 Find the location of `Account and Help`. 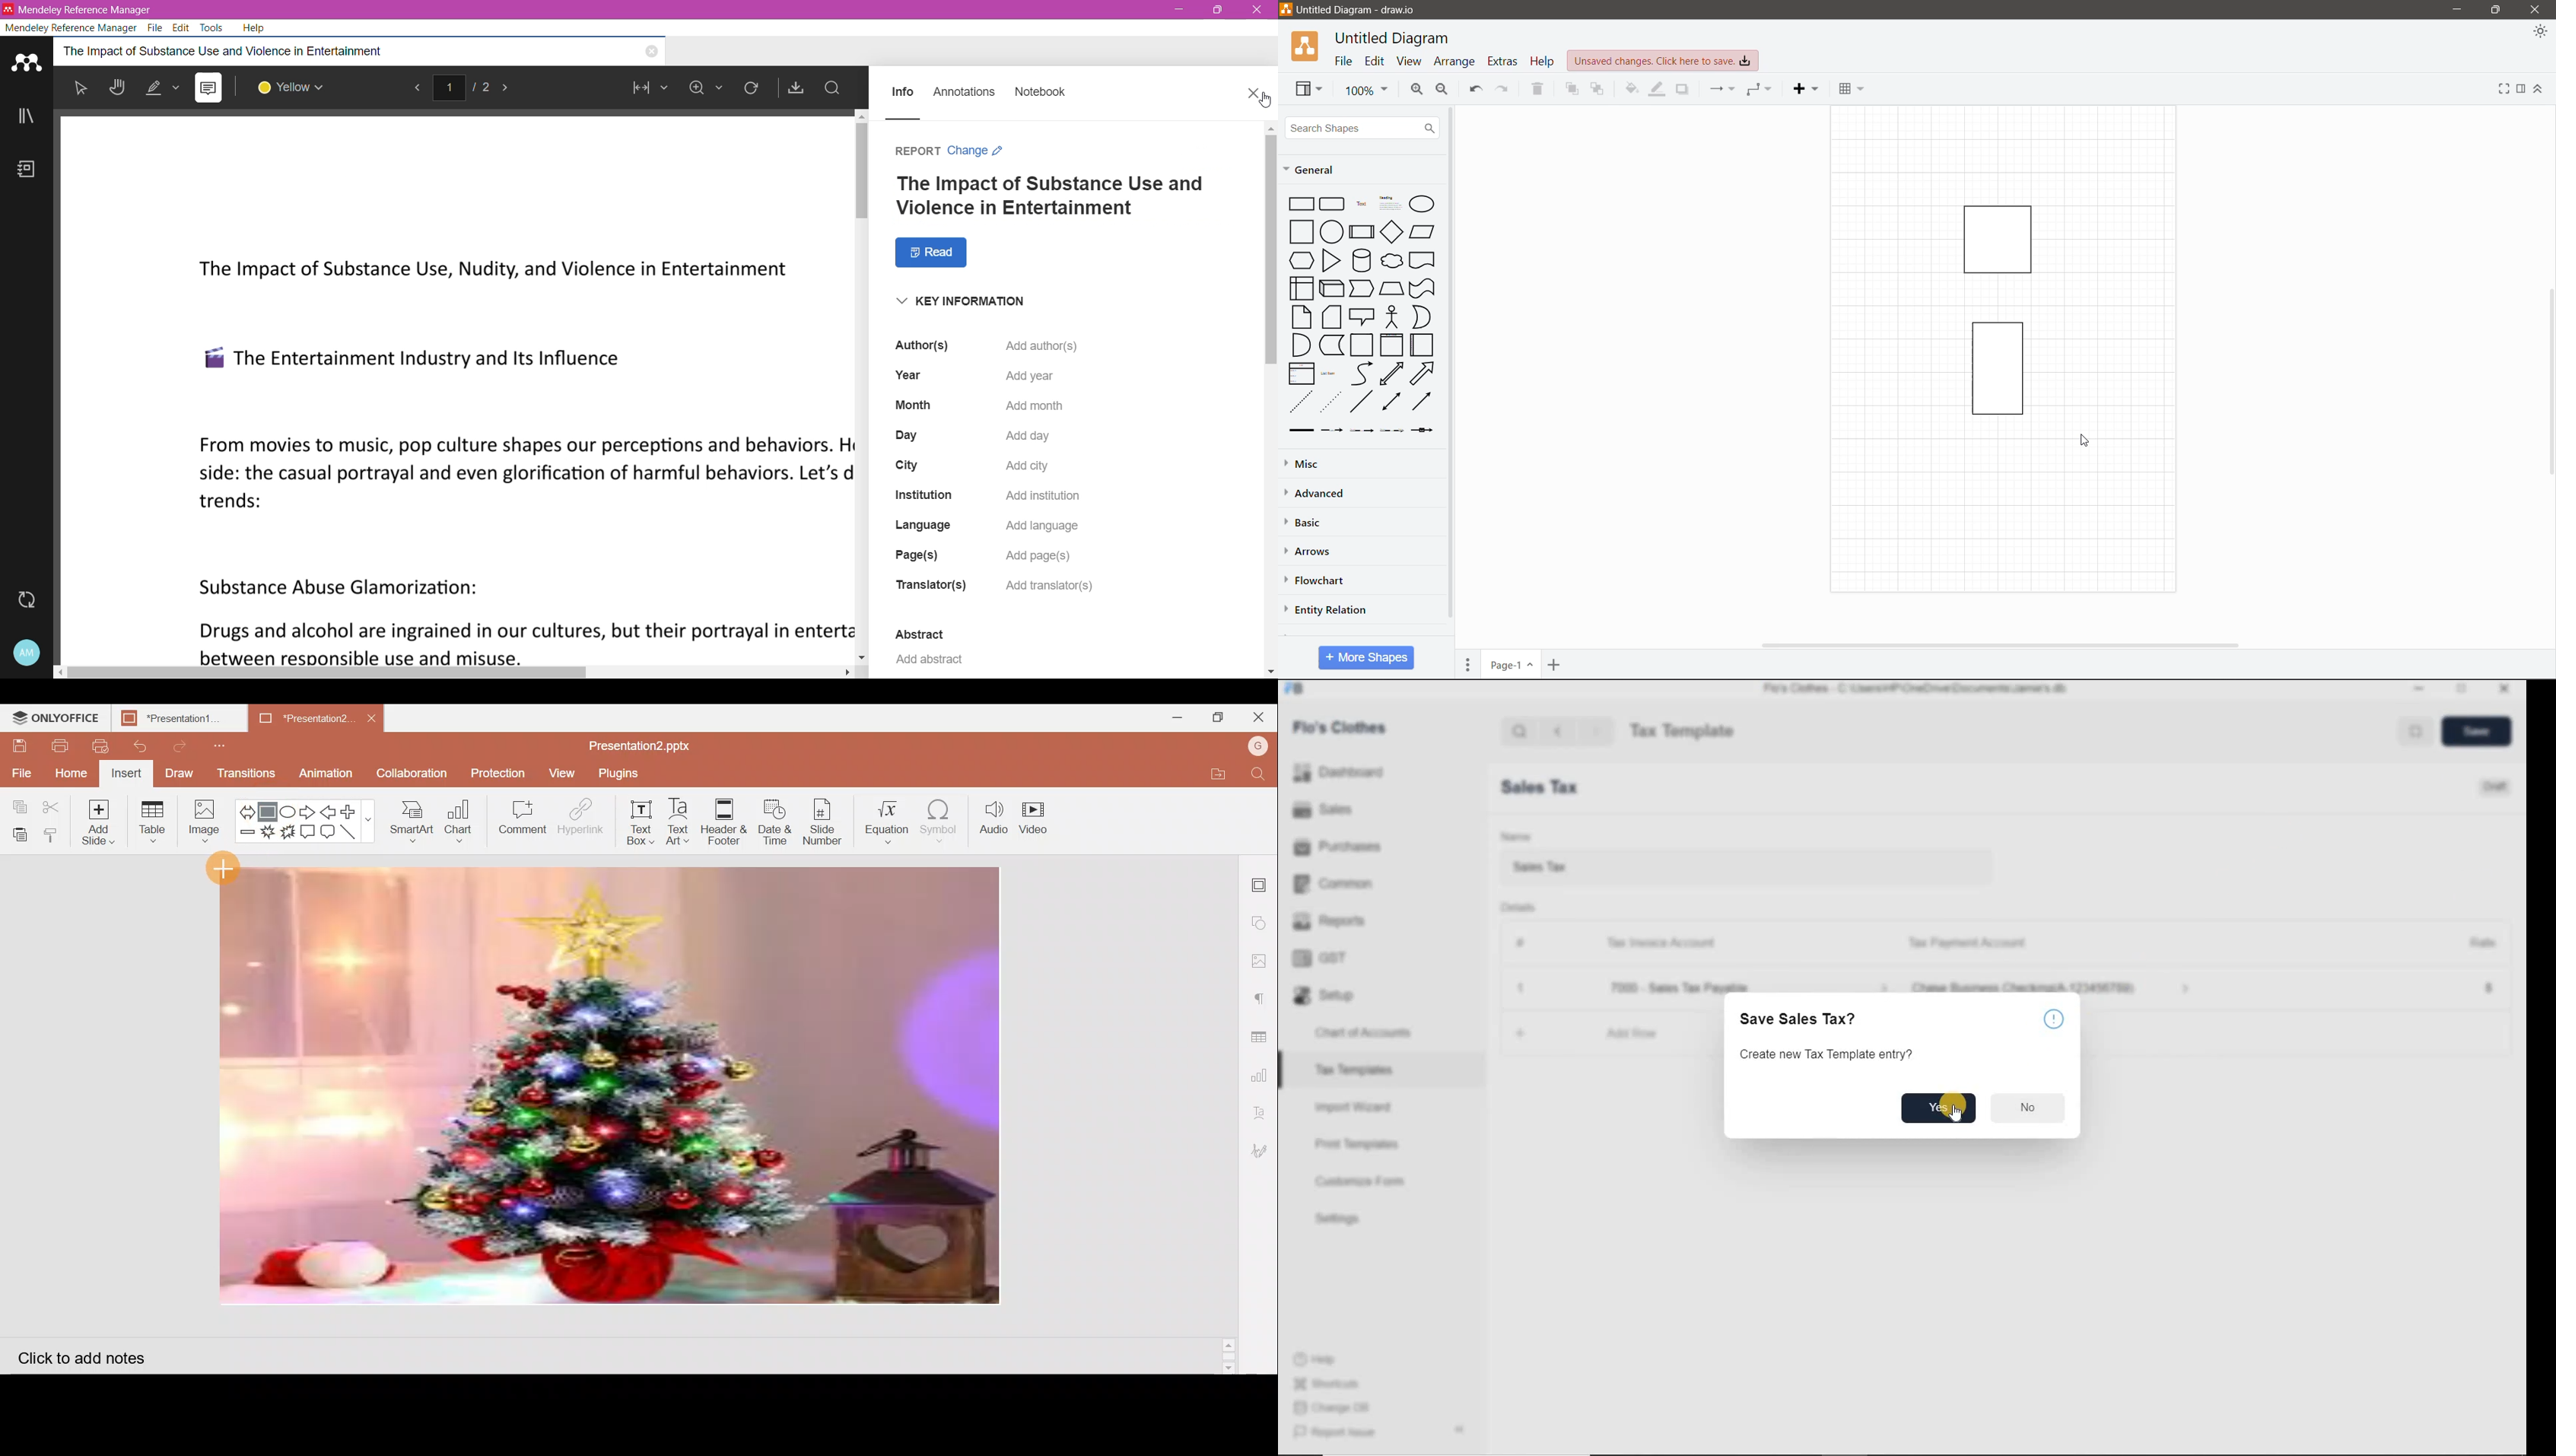

Account and Help is located at coordinates (27, 654).